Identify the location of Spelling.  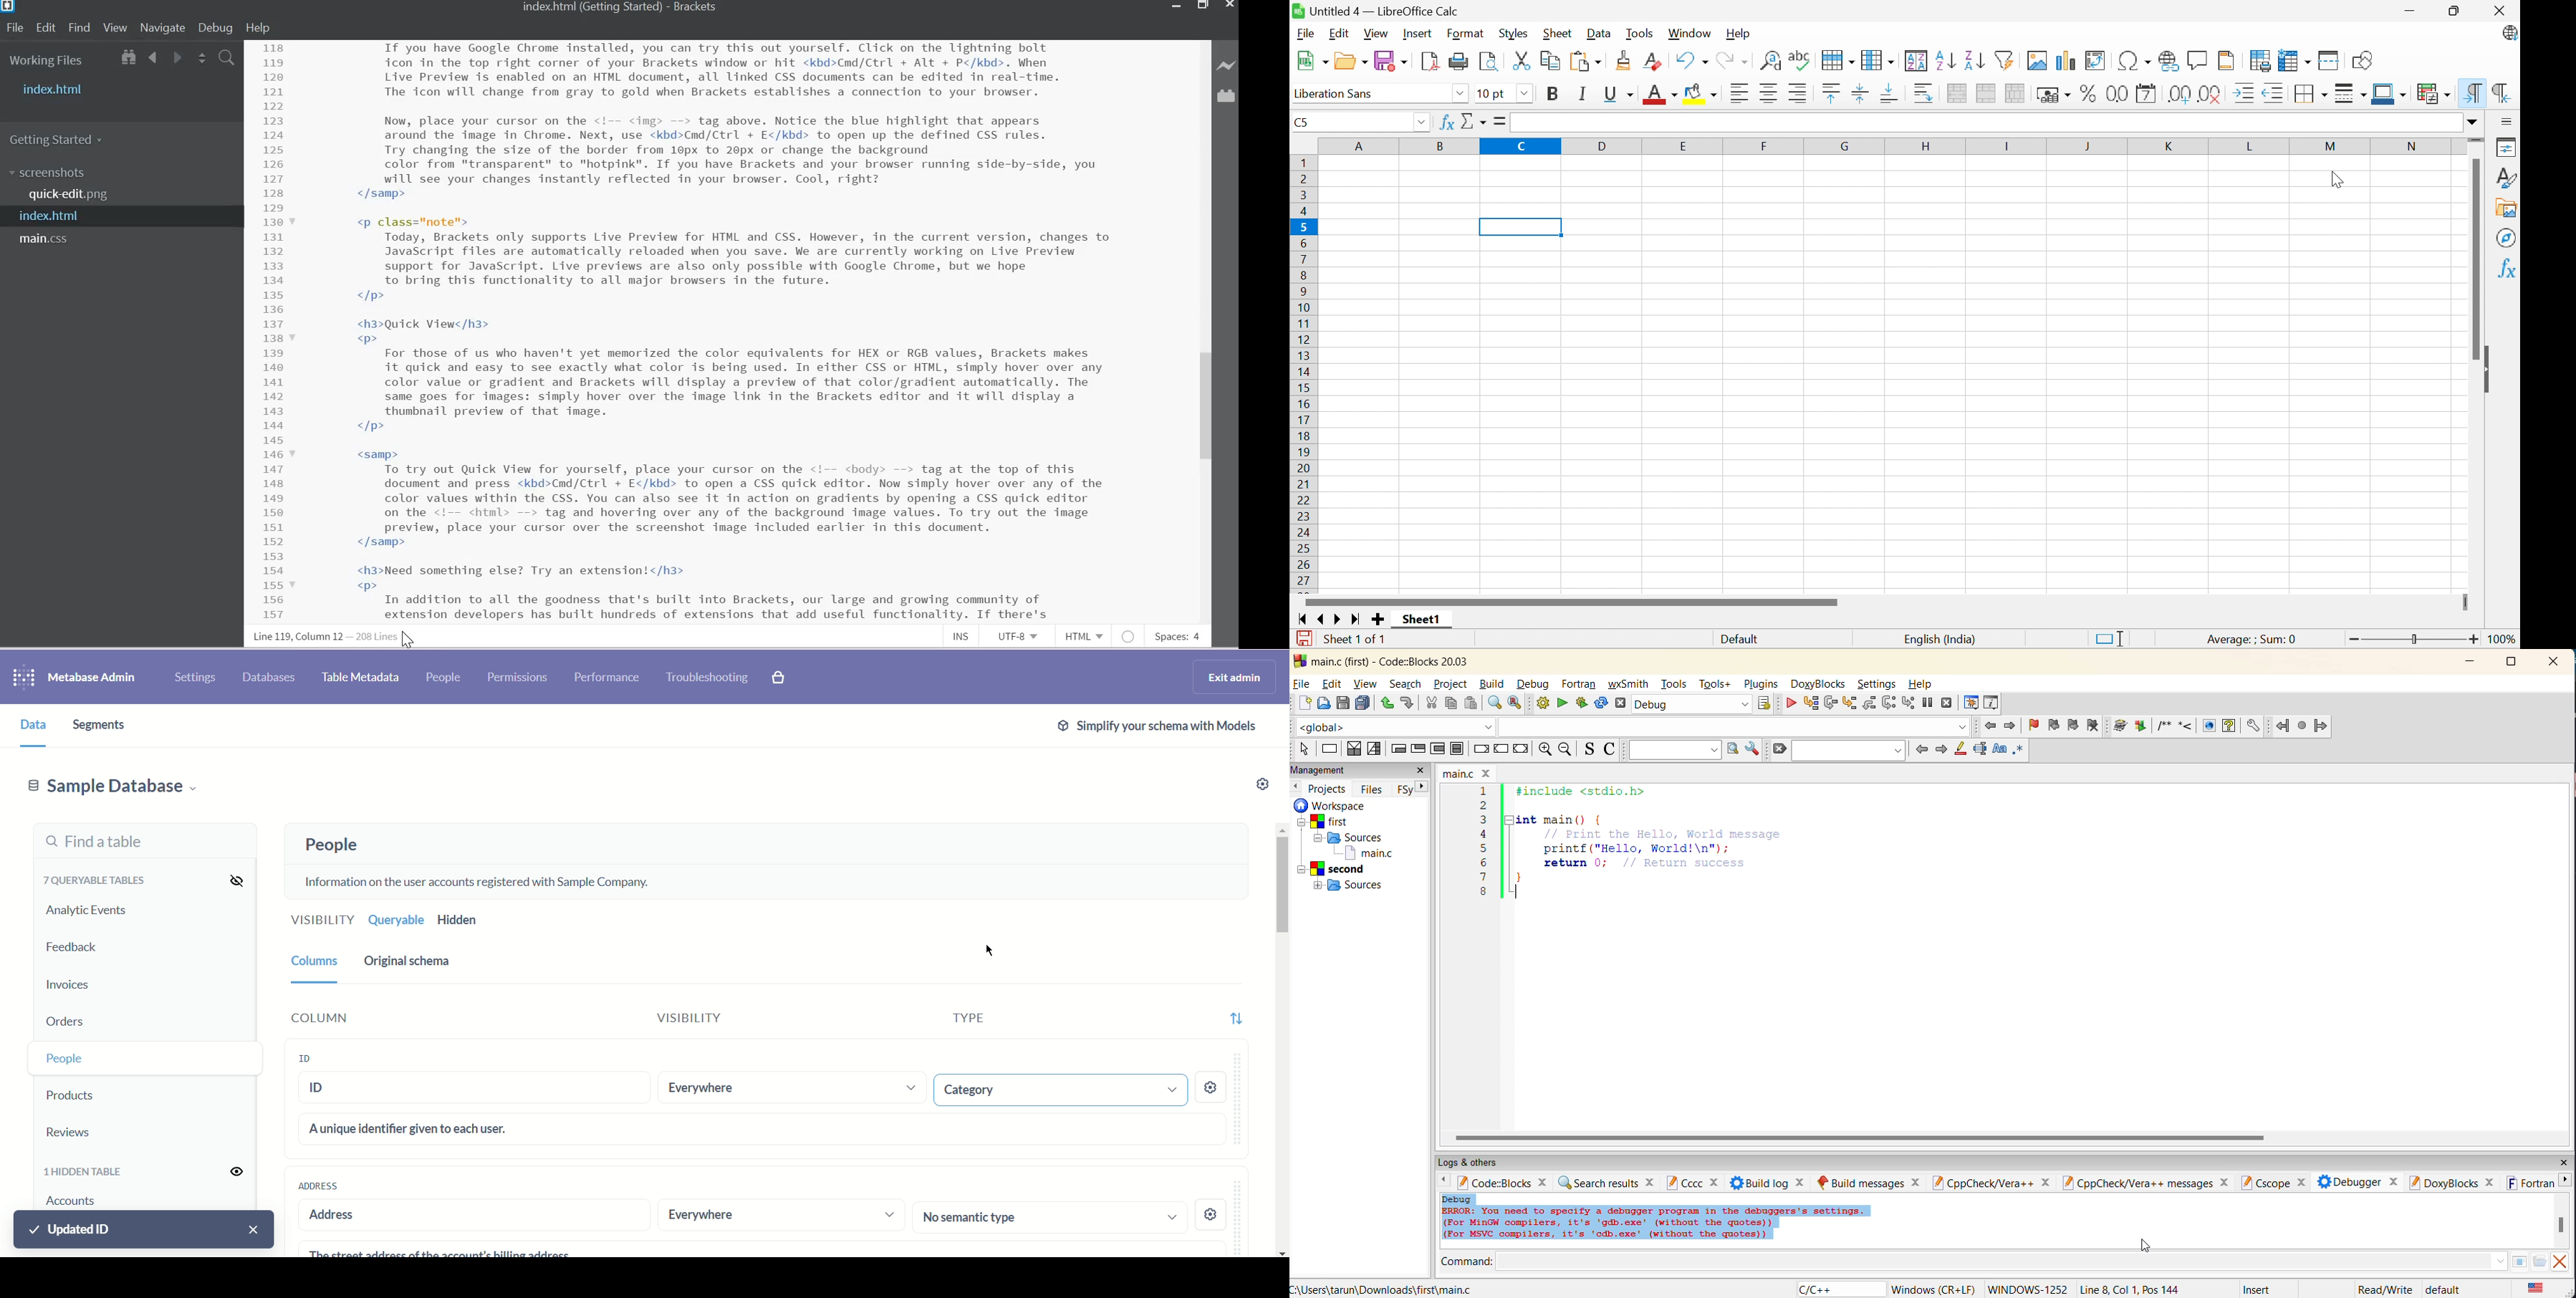
(1801, 61).